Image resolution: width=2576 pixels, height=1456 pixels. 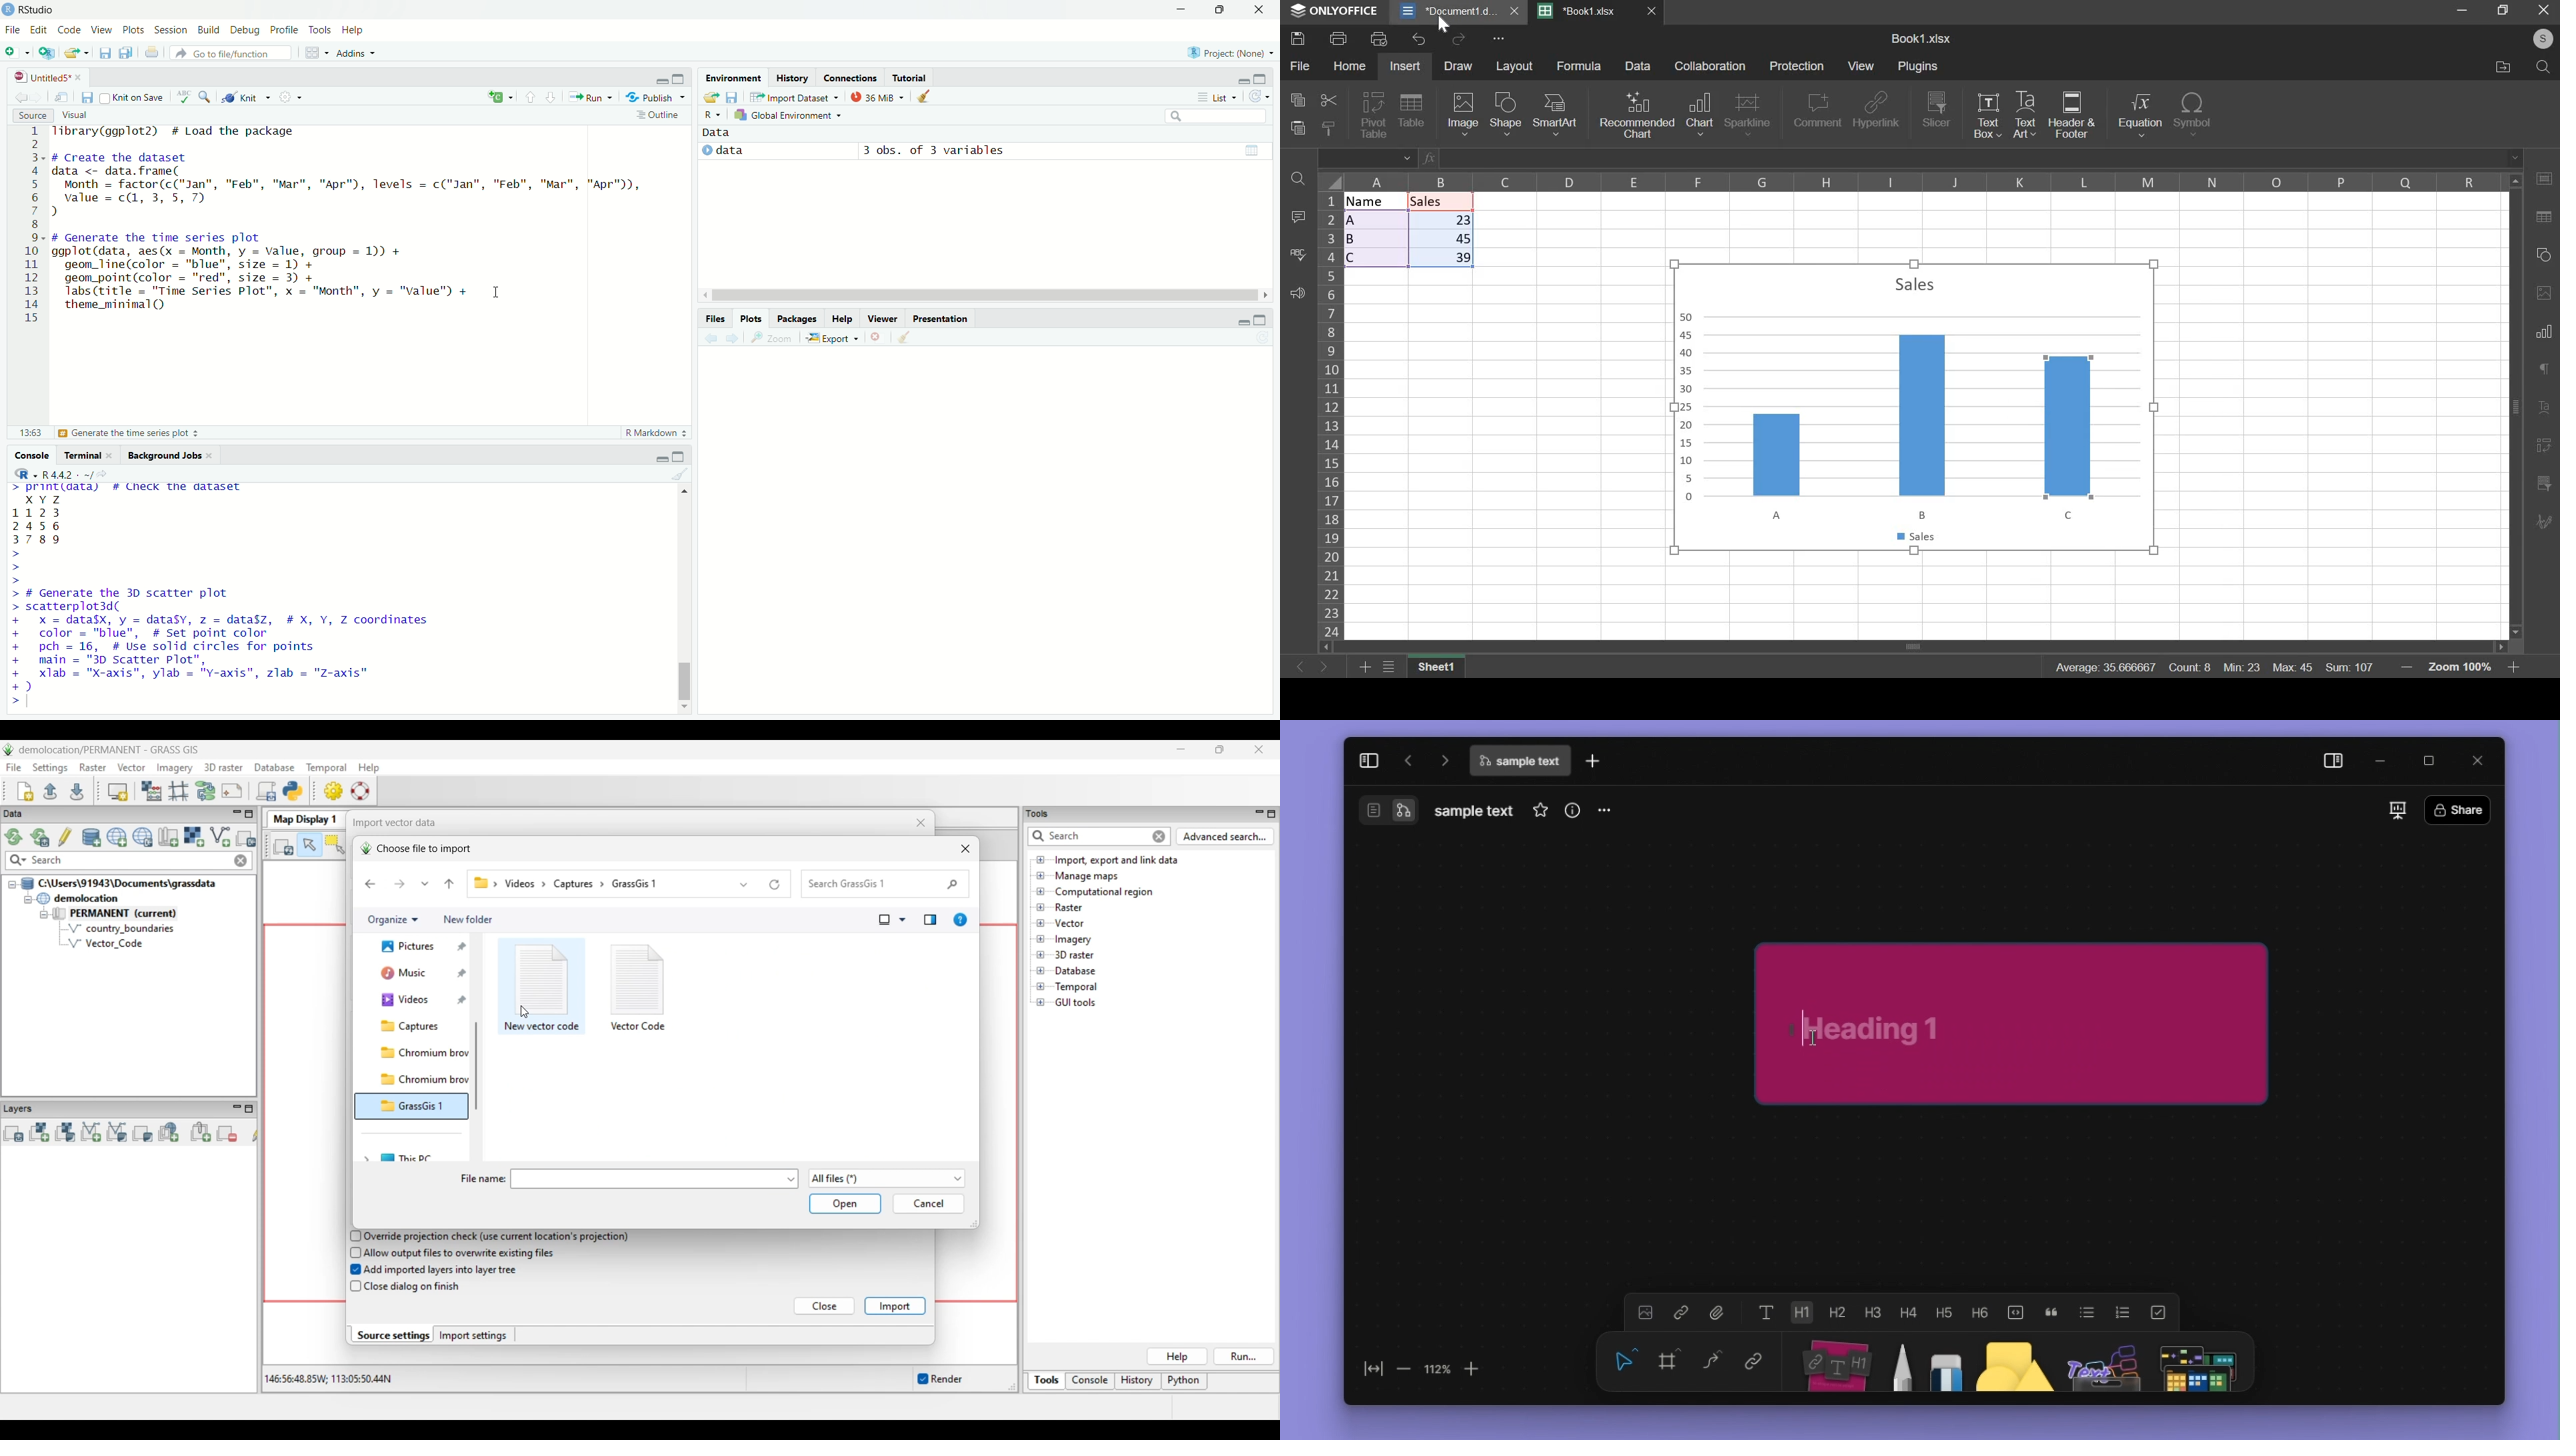 What do you see at coordinates (1331, 13) in the screenshot?
I see `ONLYOFFICE` at bounding box center [1331, 13].